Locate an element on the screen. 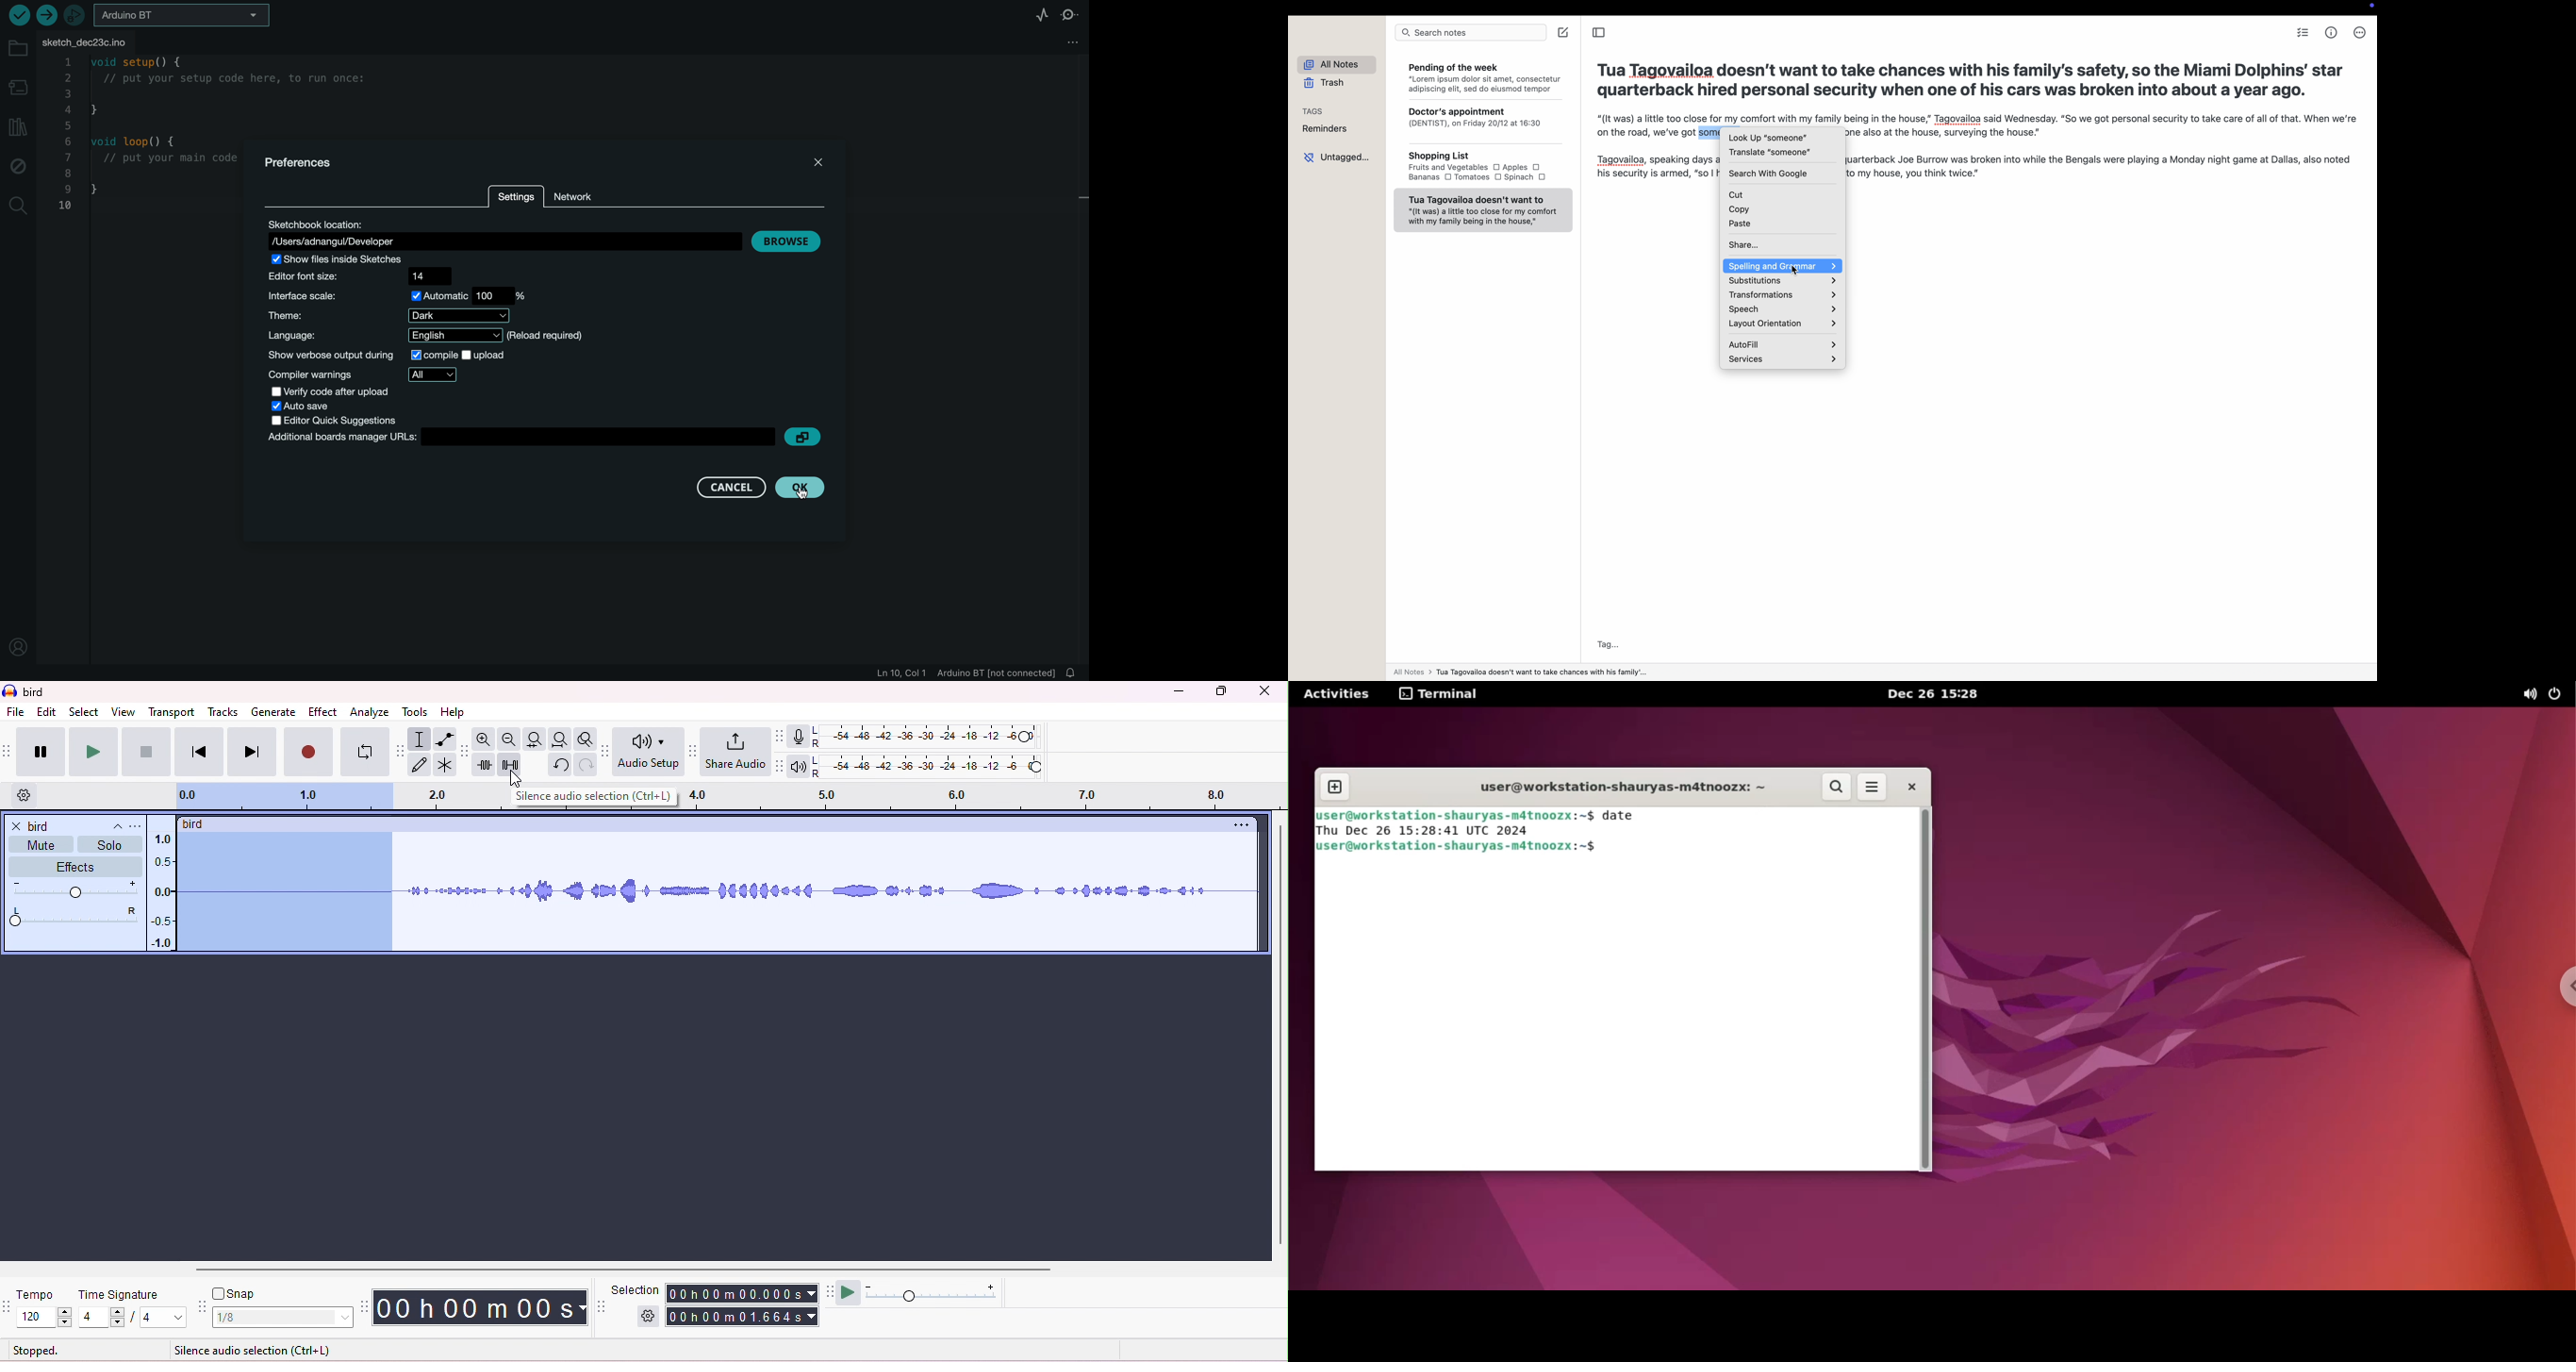 The image size is (2576, 1372). untagged is located at coordinates (1338, 157).